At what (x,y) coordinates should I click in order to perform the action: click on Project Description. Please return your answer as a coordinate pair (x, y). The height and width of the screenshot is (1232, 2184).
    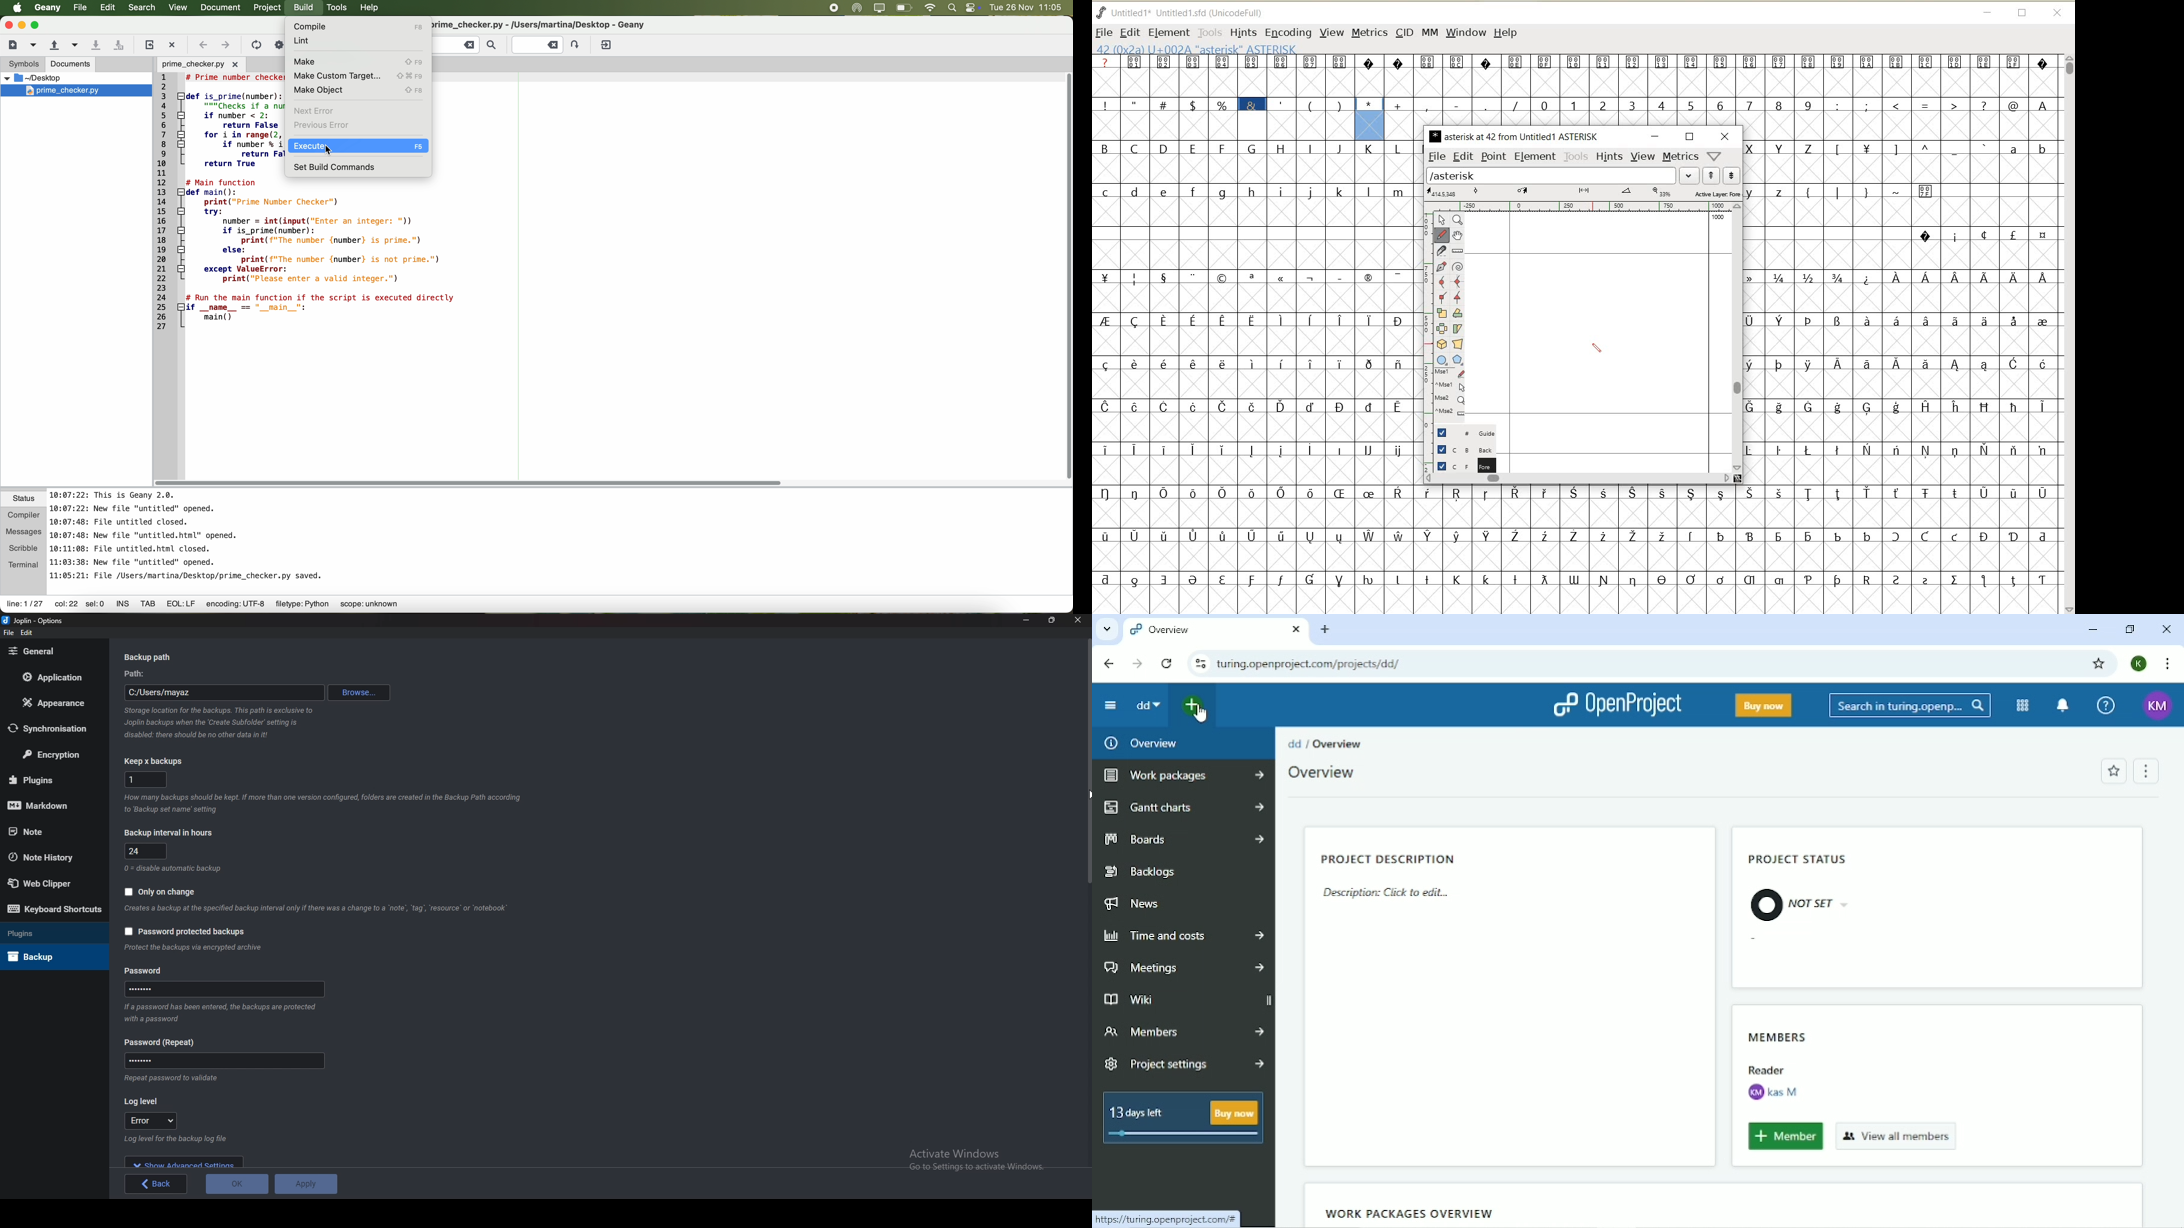
    Looking at the image, I should click on (1388, 861).